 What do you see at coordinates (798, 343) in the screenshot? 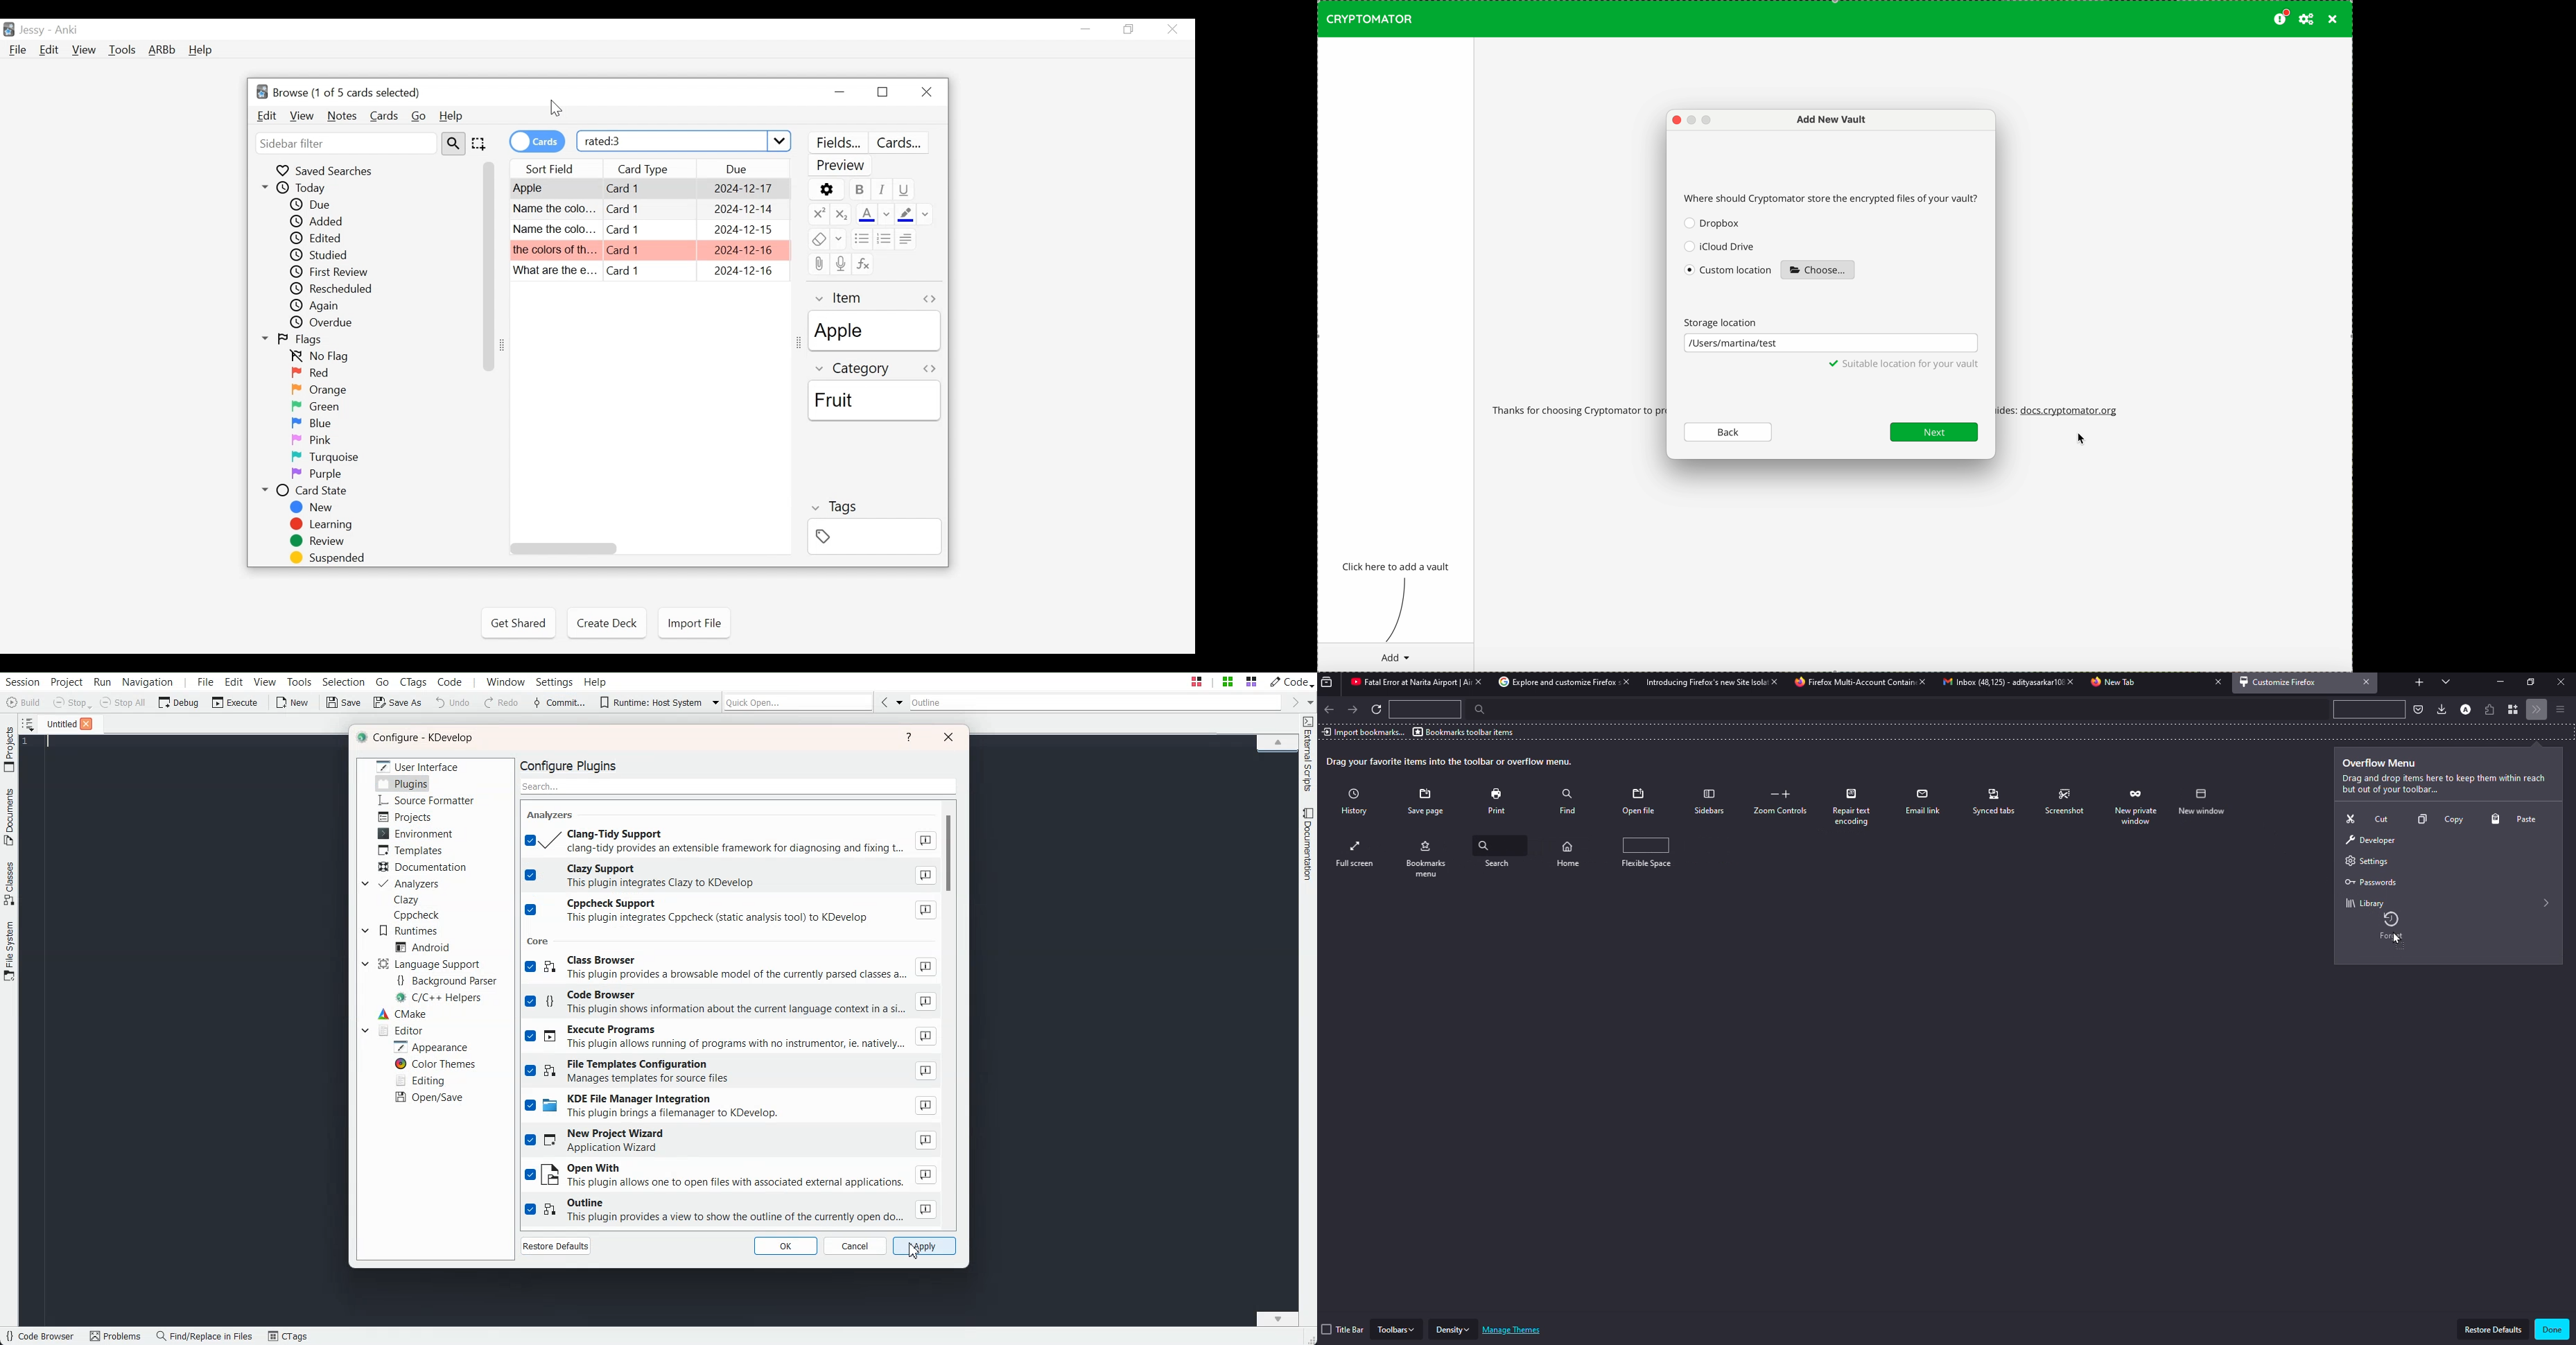
I see `Resize` at bounding box center [798, 343].